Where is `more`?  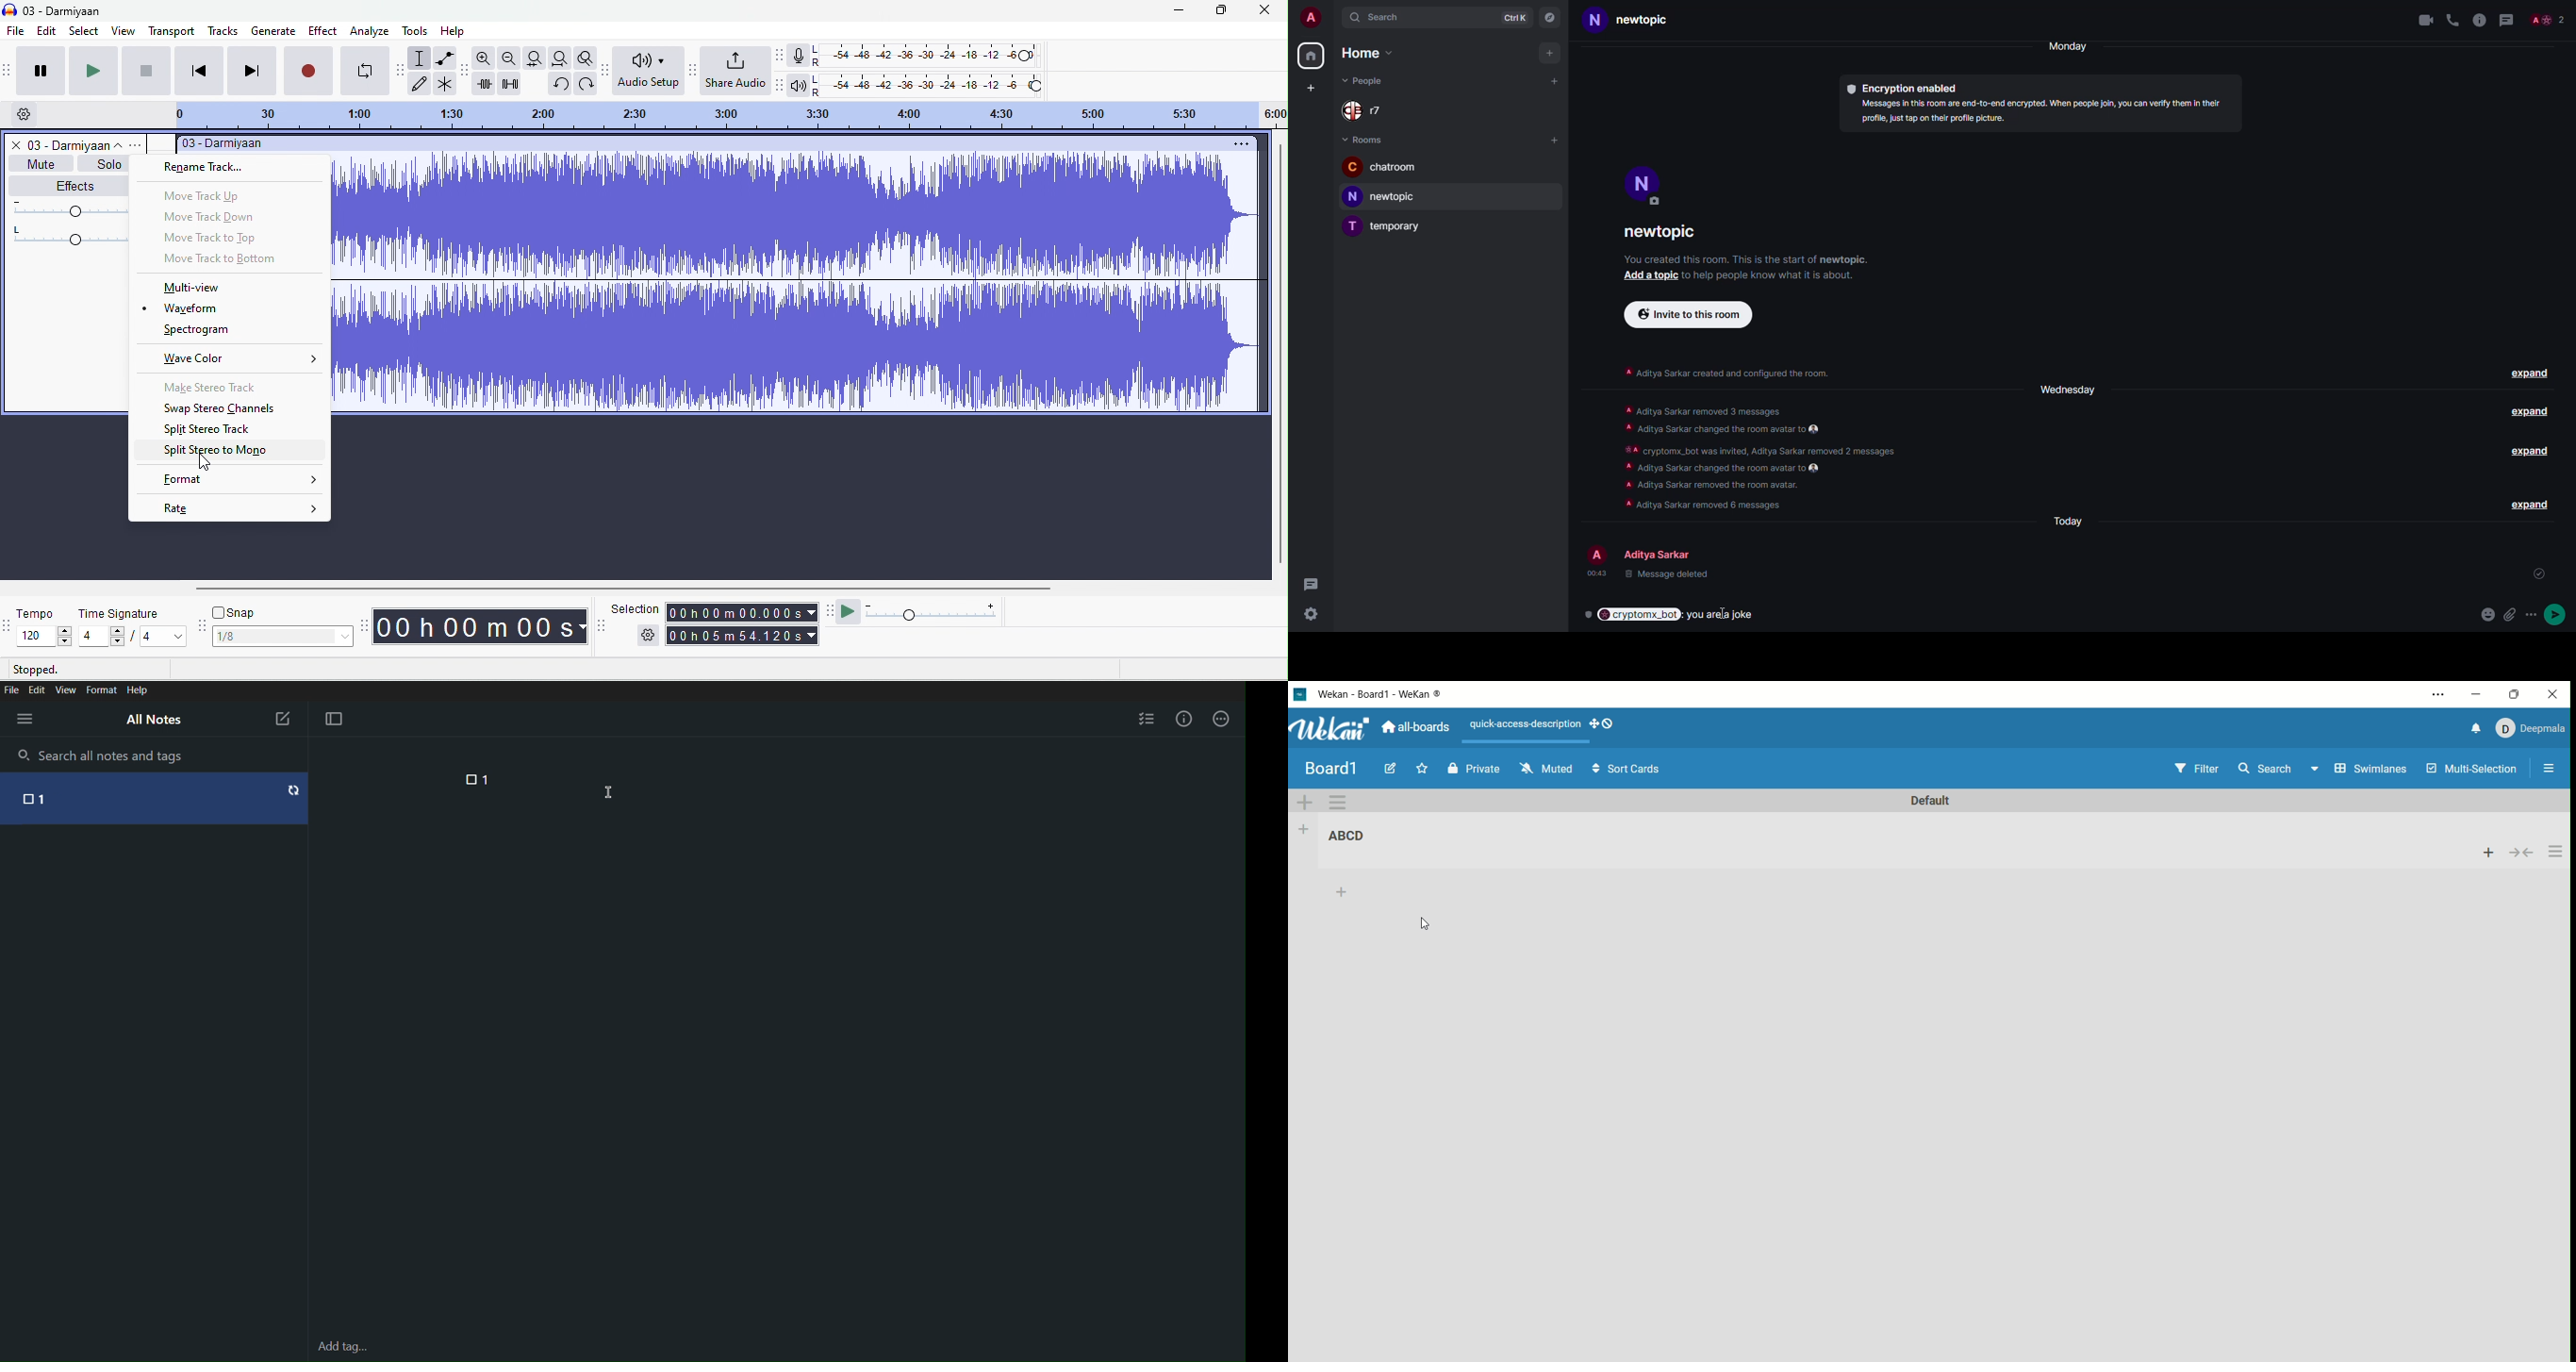
more is located at coordinates (2534, 615).